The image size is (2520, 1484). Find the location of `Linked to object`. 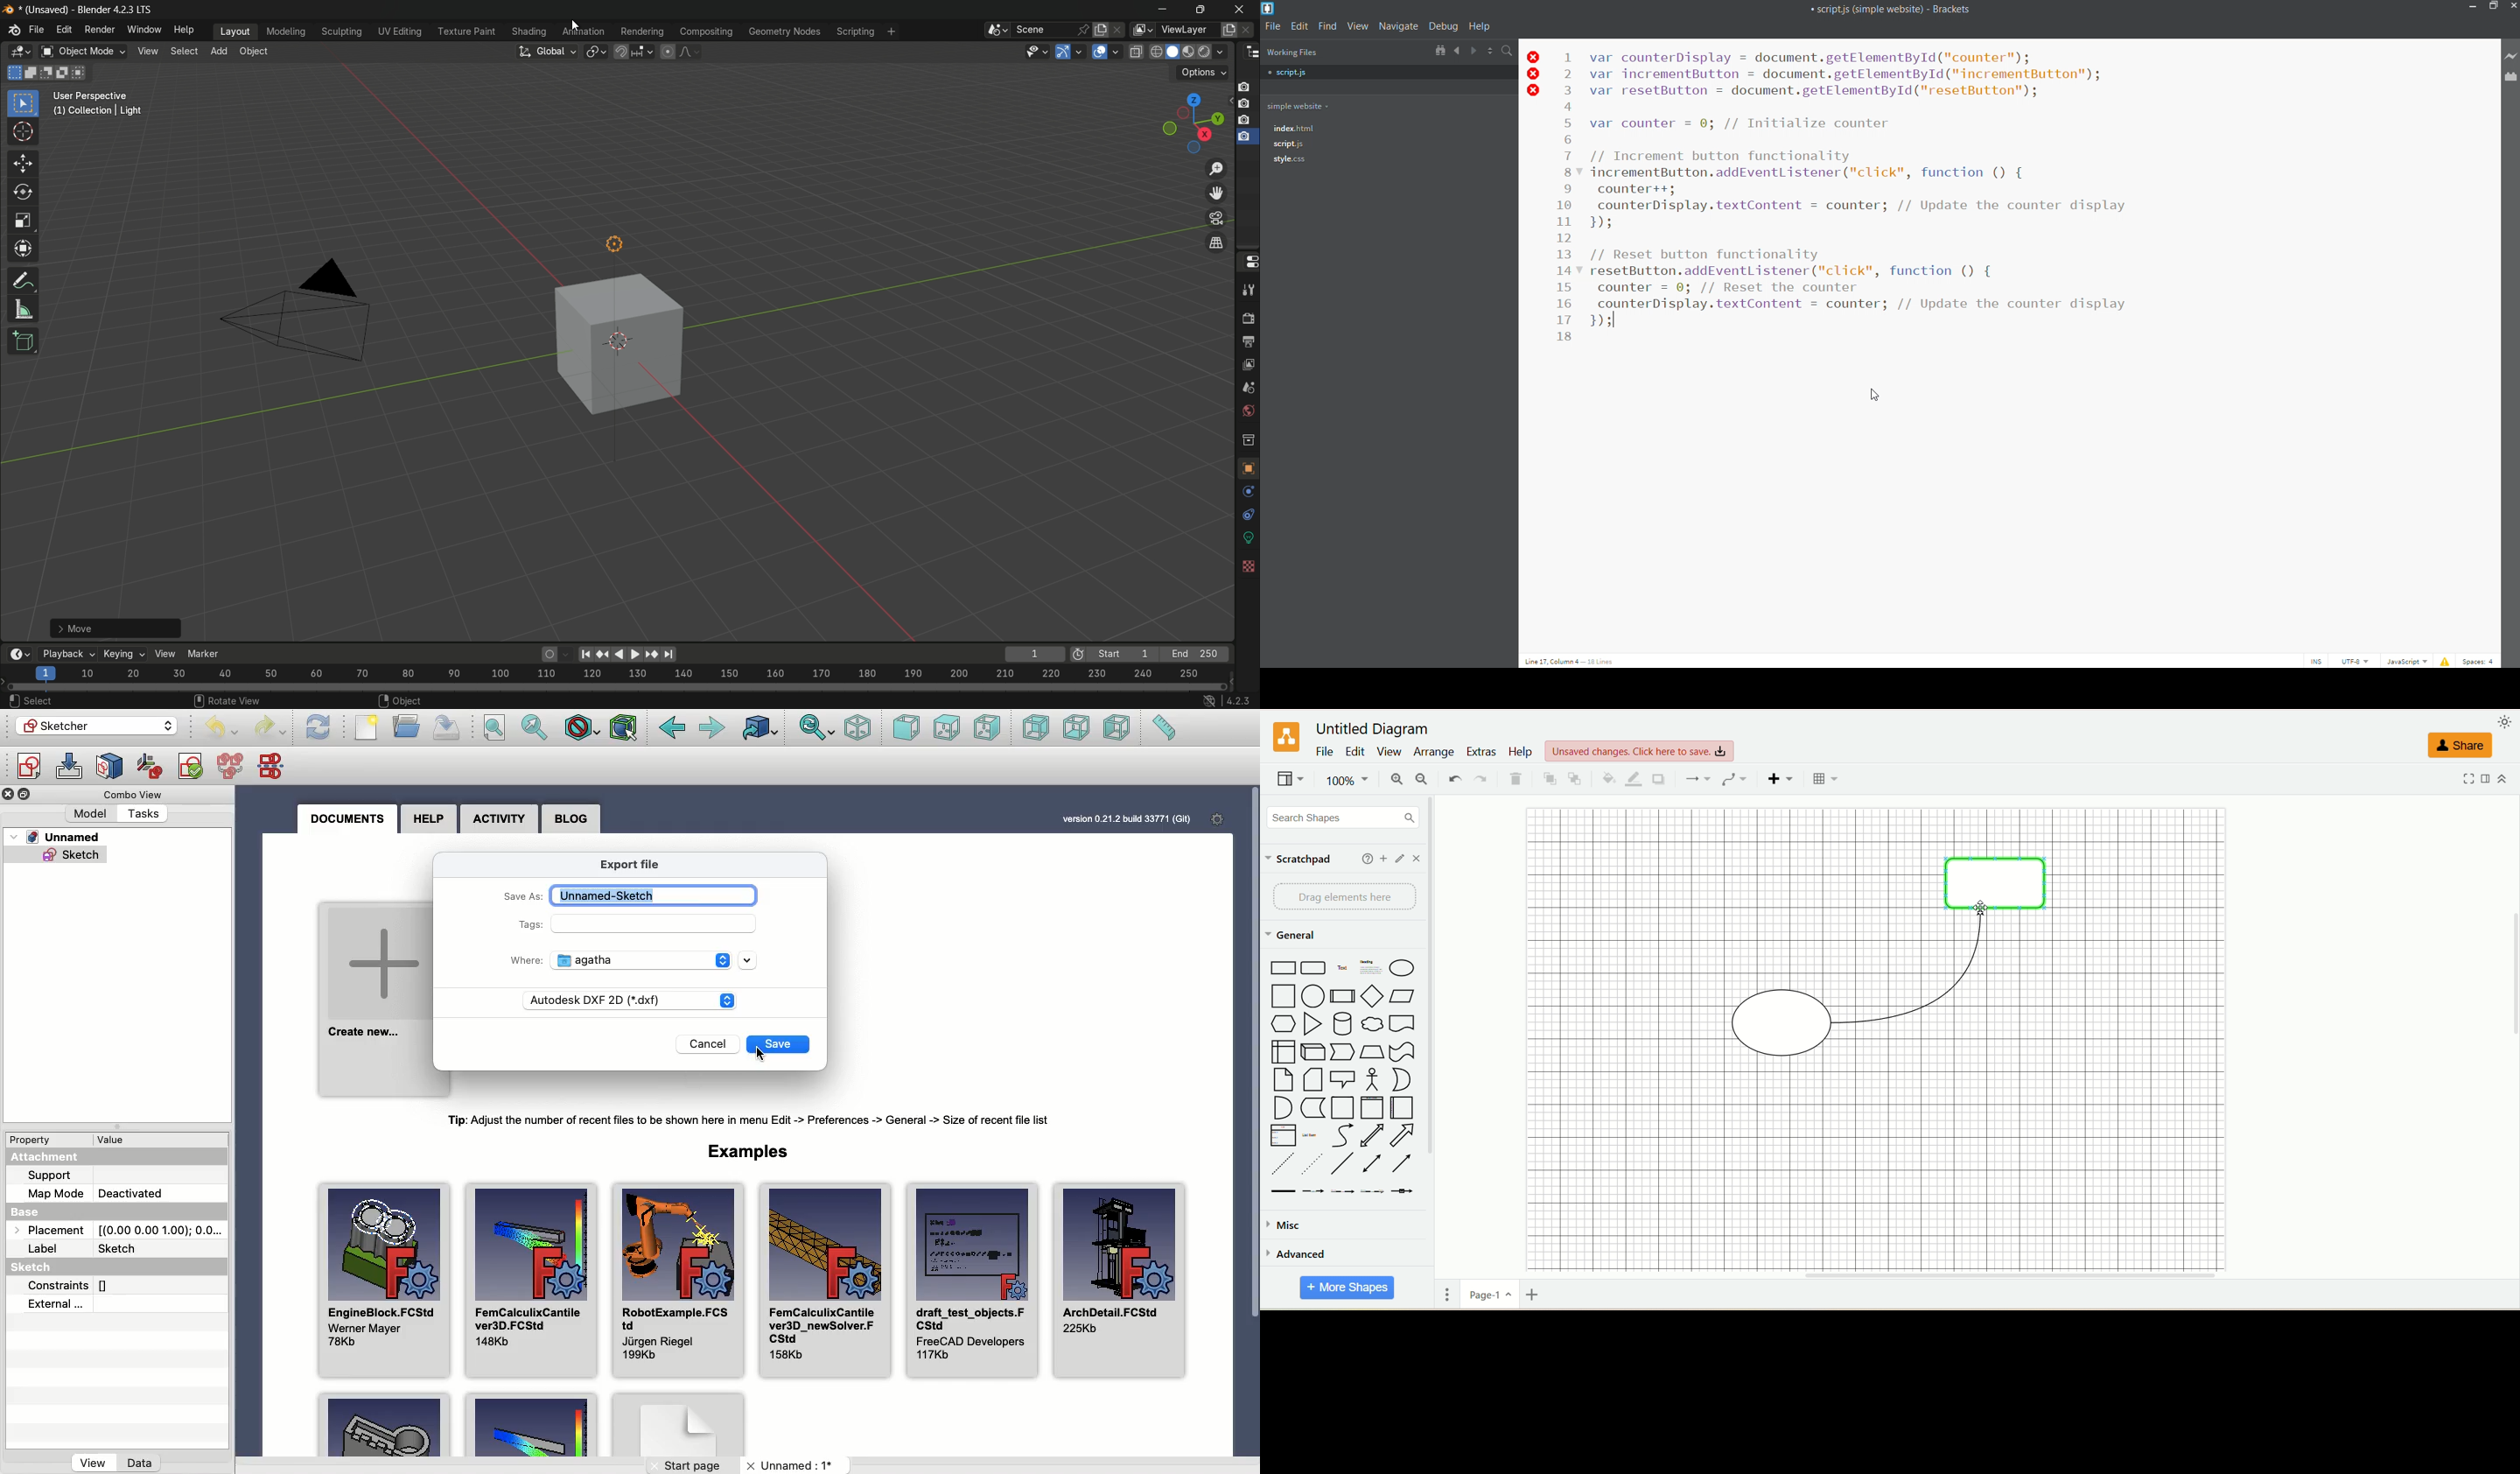

Linked to object is located at coordinates (759, 729).